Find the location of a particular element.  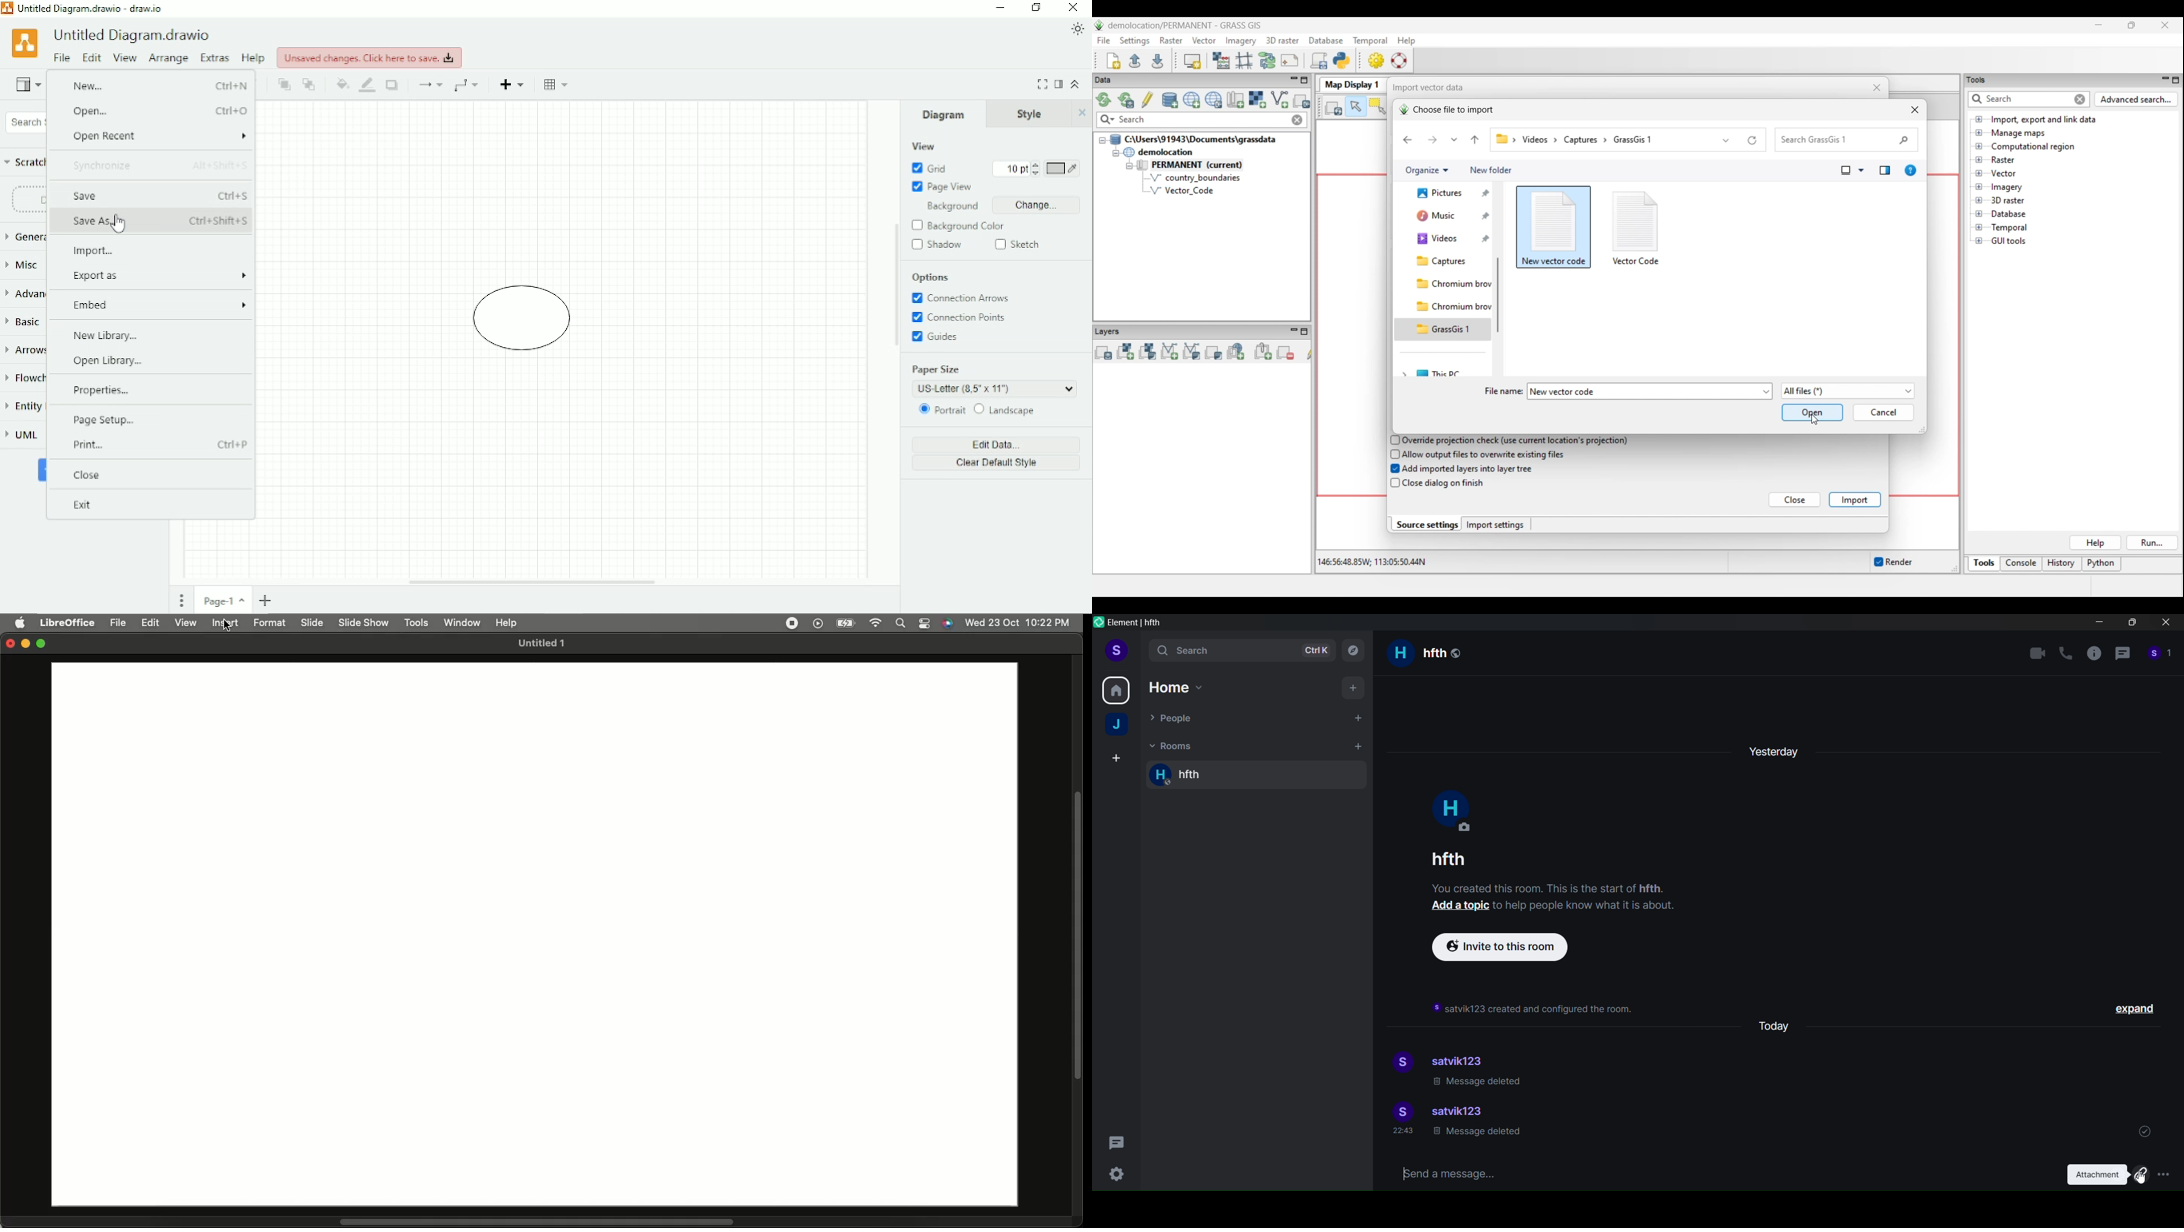

create space is located at coordinates (1114, 759).